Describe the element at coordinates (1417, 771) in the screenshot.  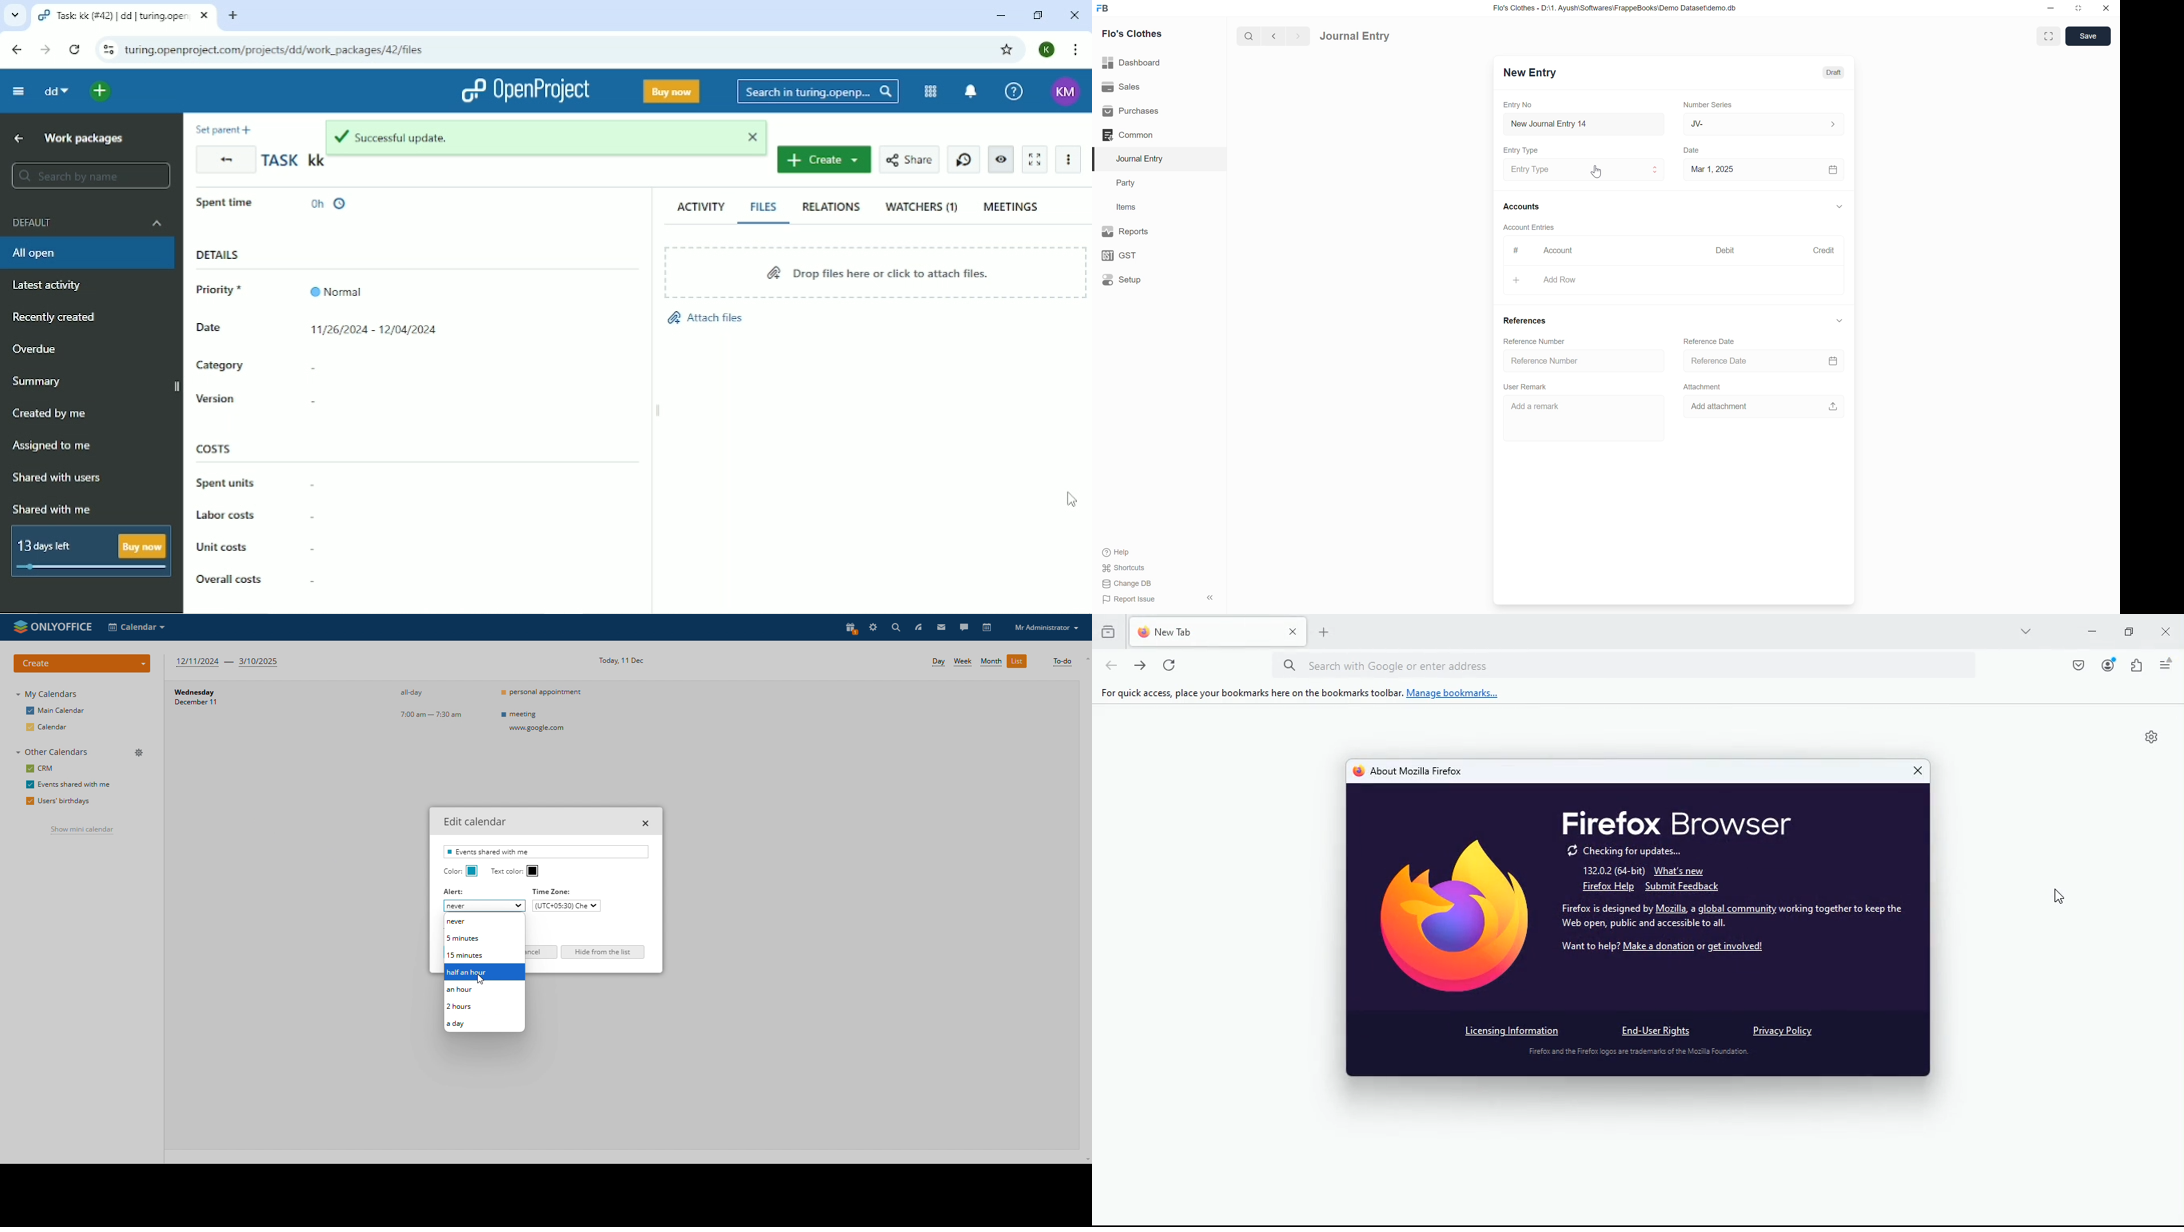
I see `about mozilla firefox` at that location.